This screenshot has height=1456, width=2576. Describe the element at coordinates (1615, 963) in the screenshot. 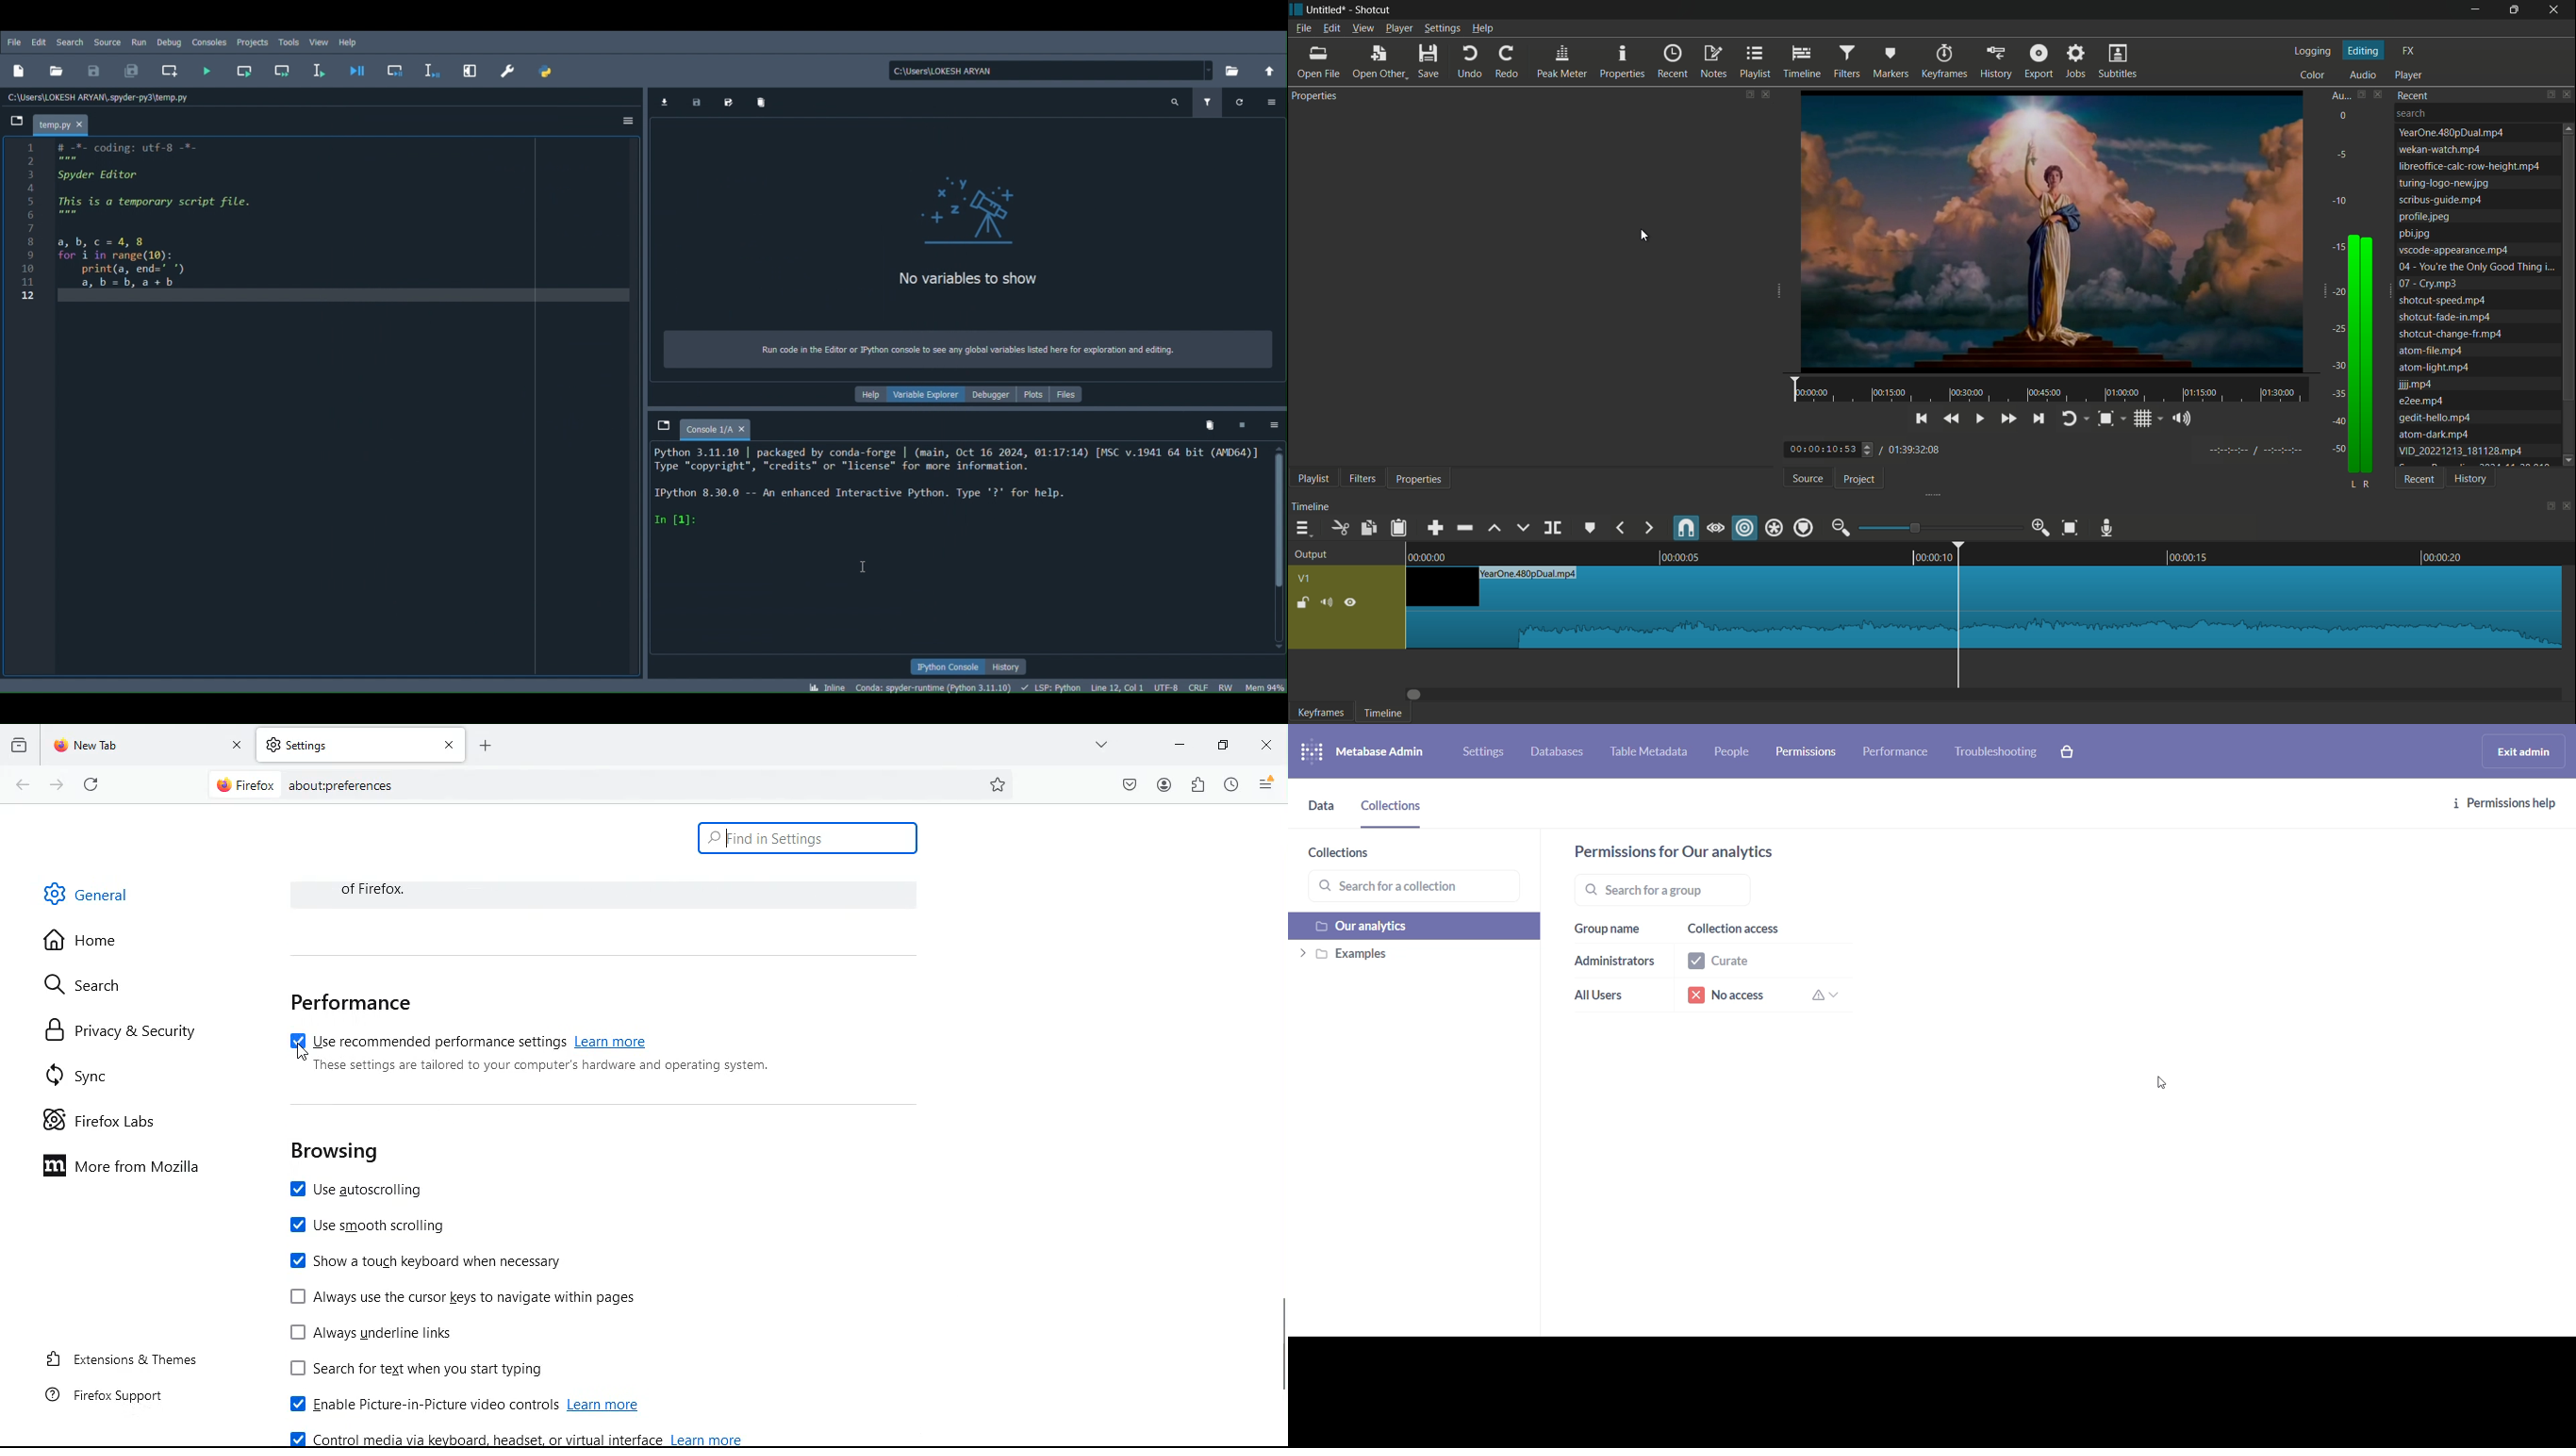

I see `administrators group` at that location.